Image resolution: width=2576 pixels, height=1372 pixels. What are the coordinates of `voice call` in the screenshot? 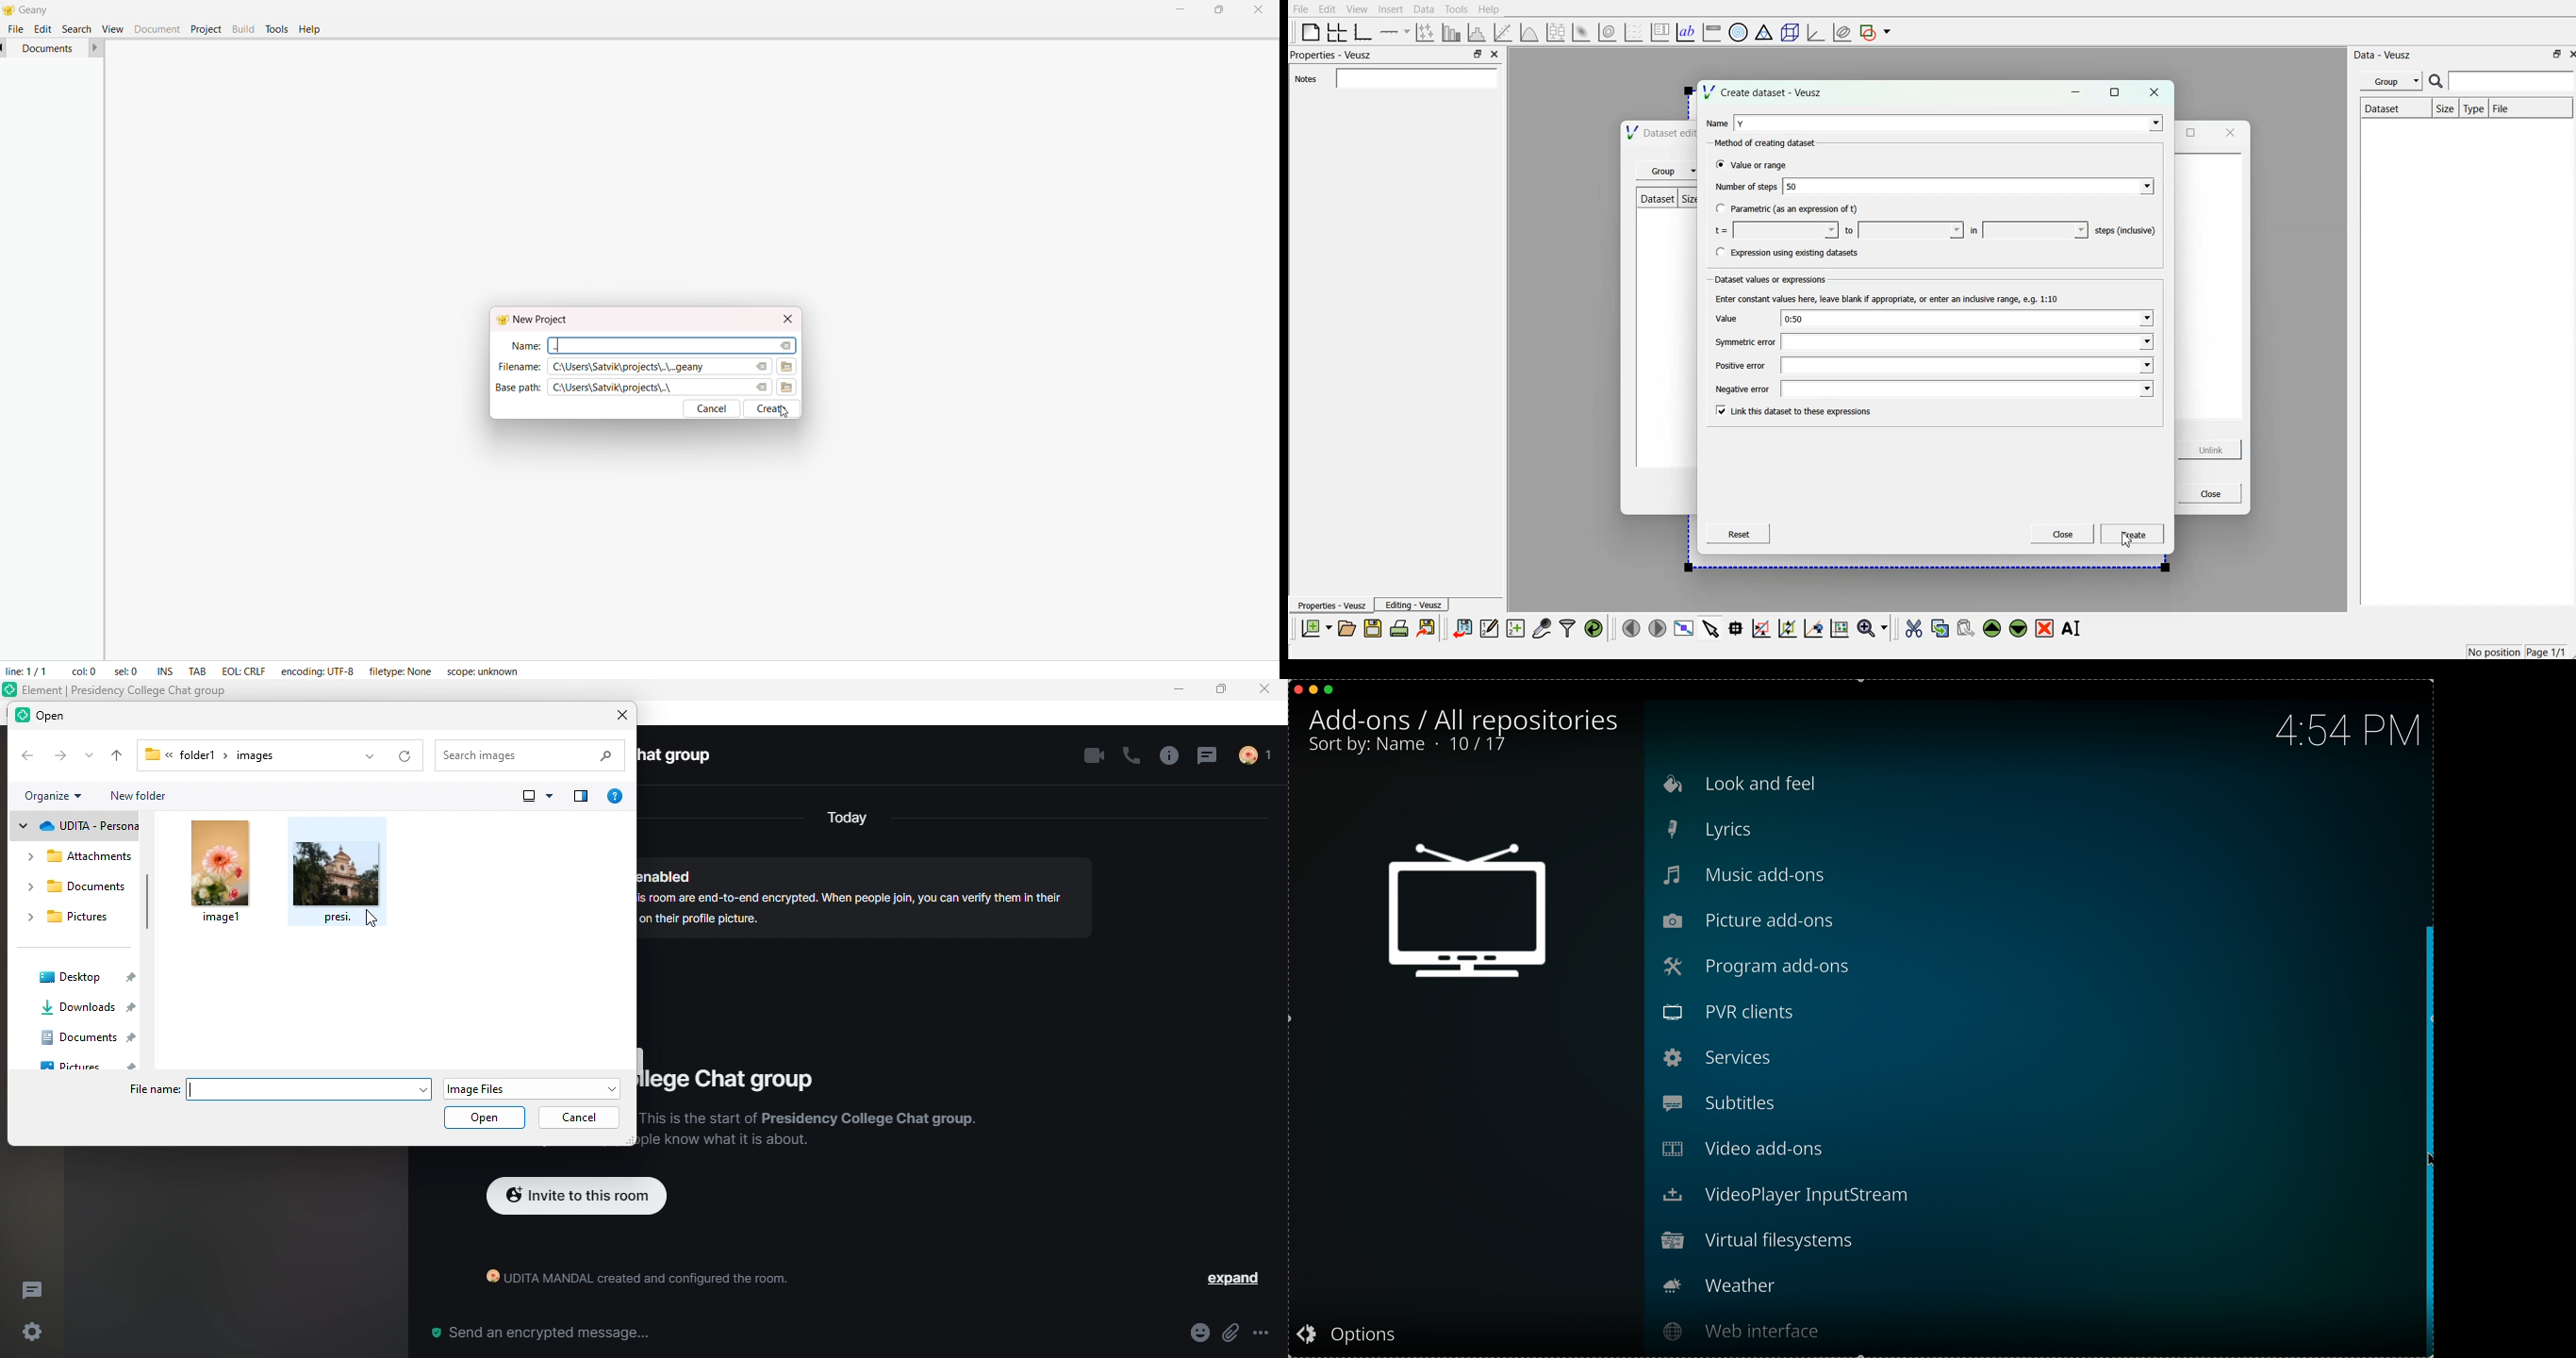 It's located at (1130, 758).